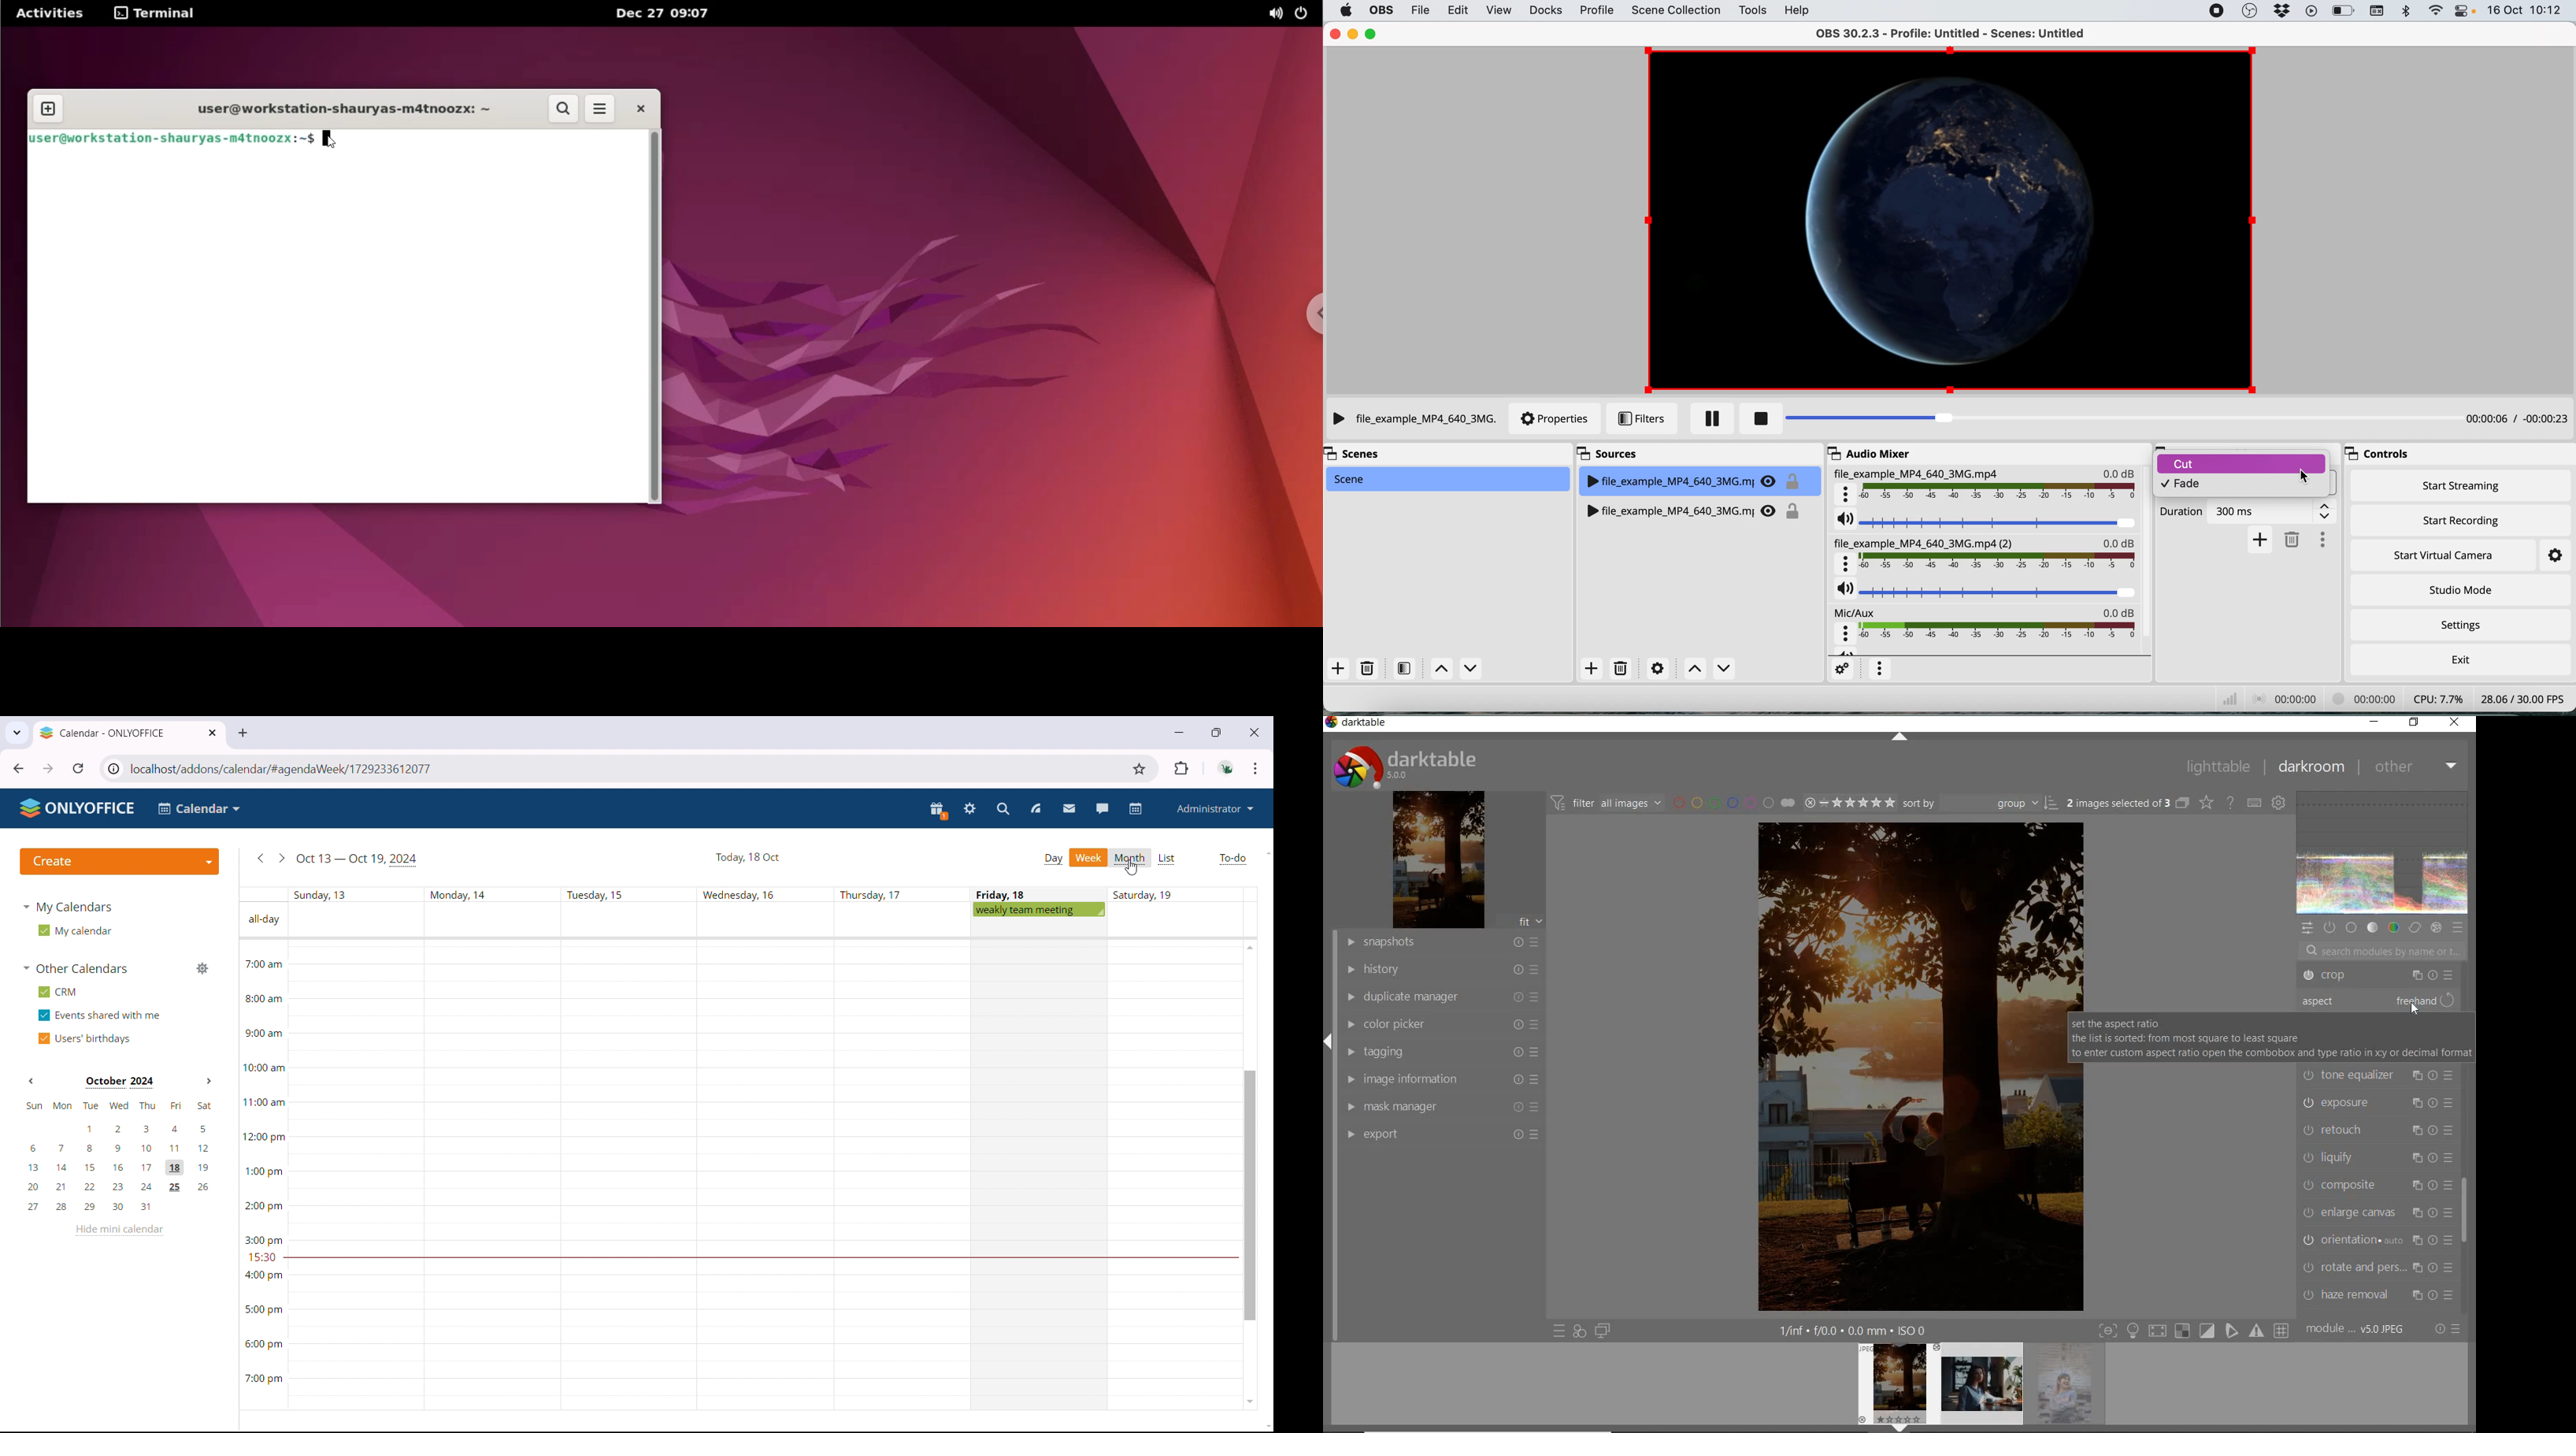  What do you see at coordinates (1334, 34) in the screenshot?
I see `close` at bounding box center [1334, 34].